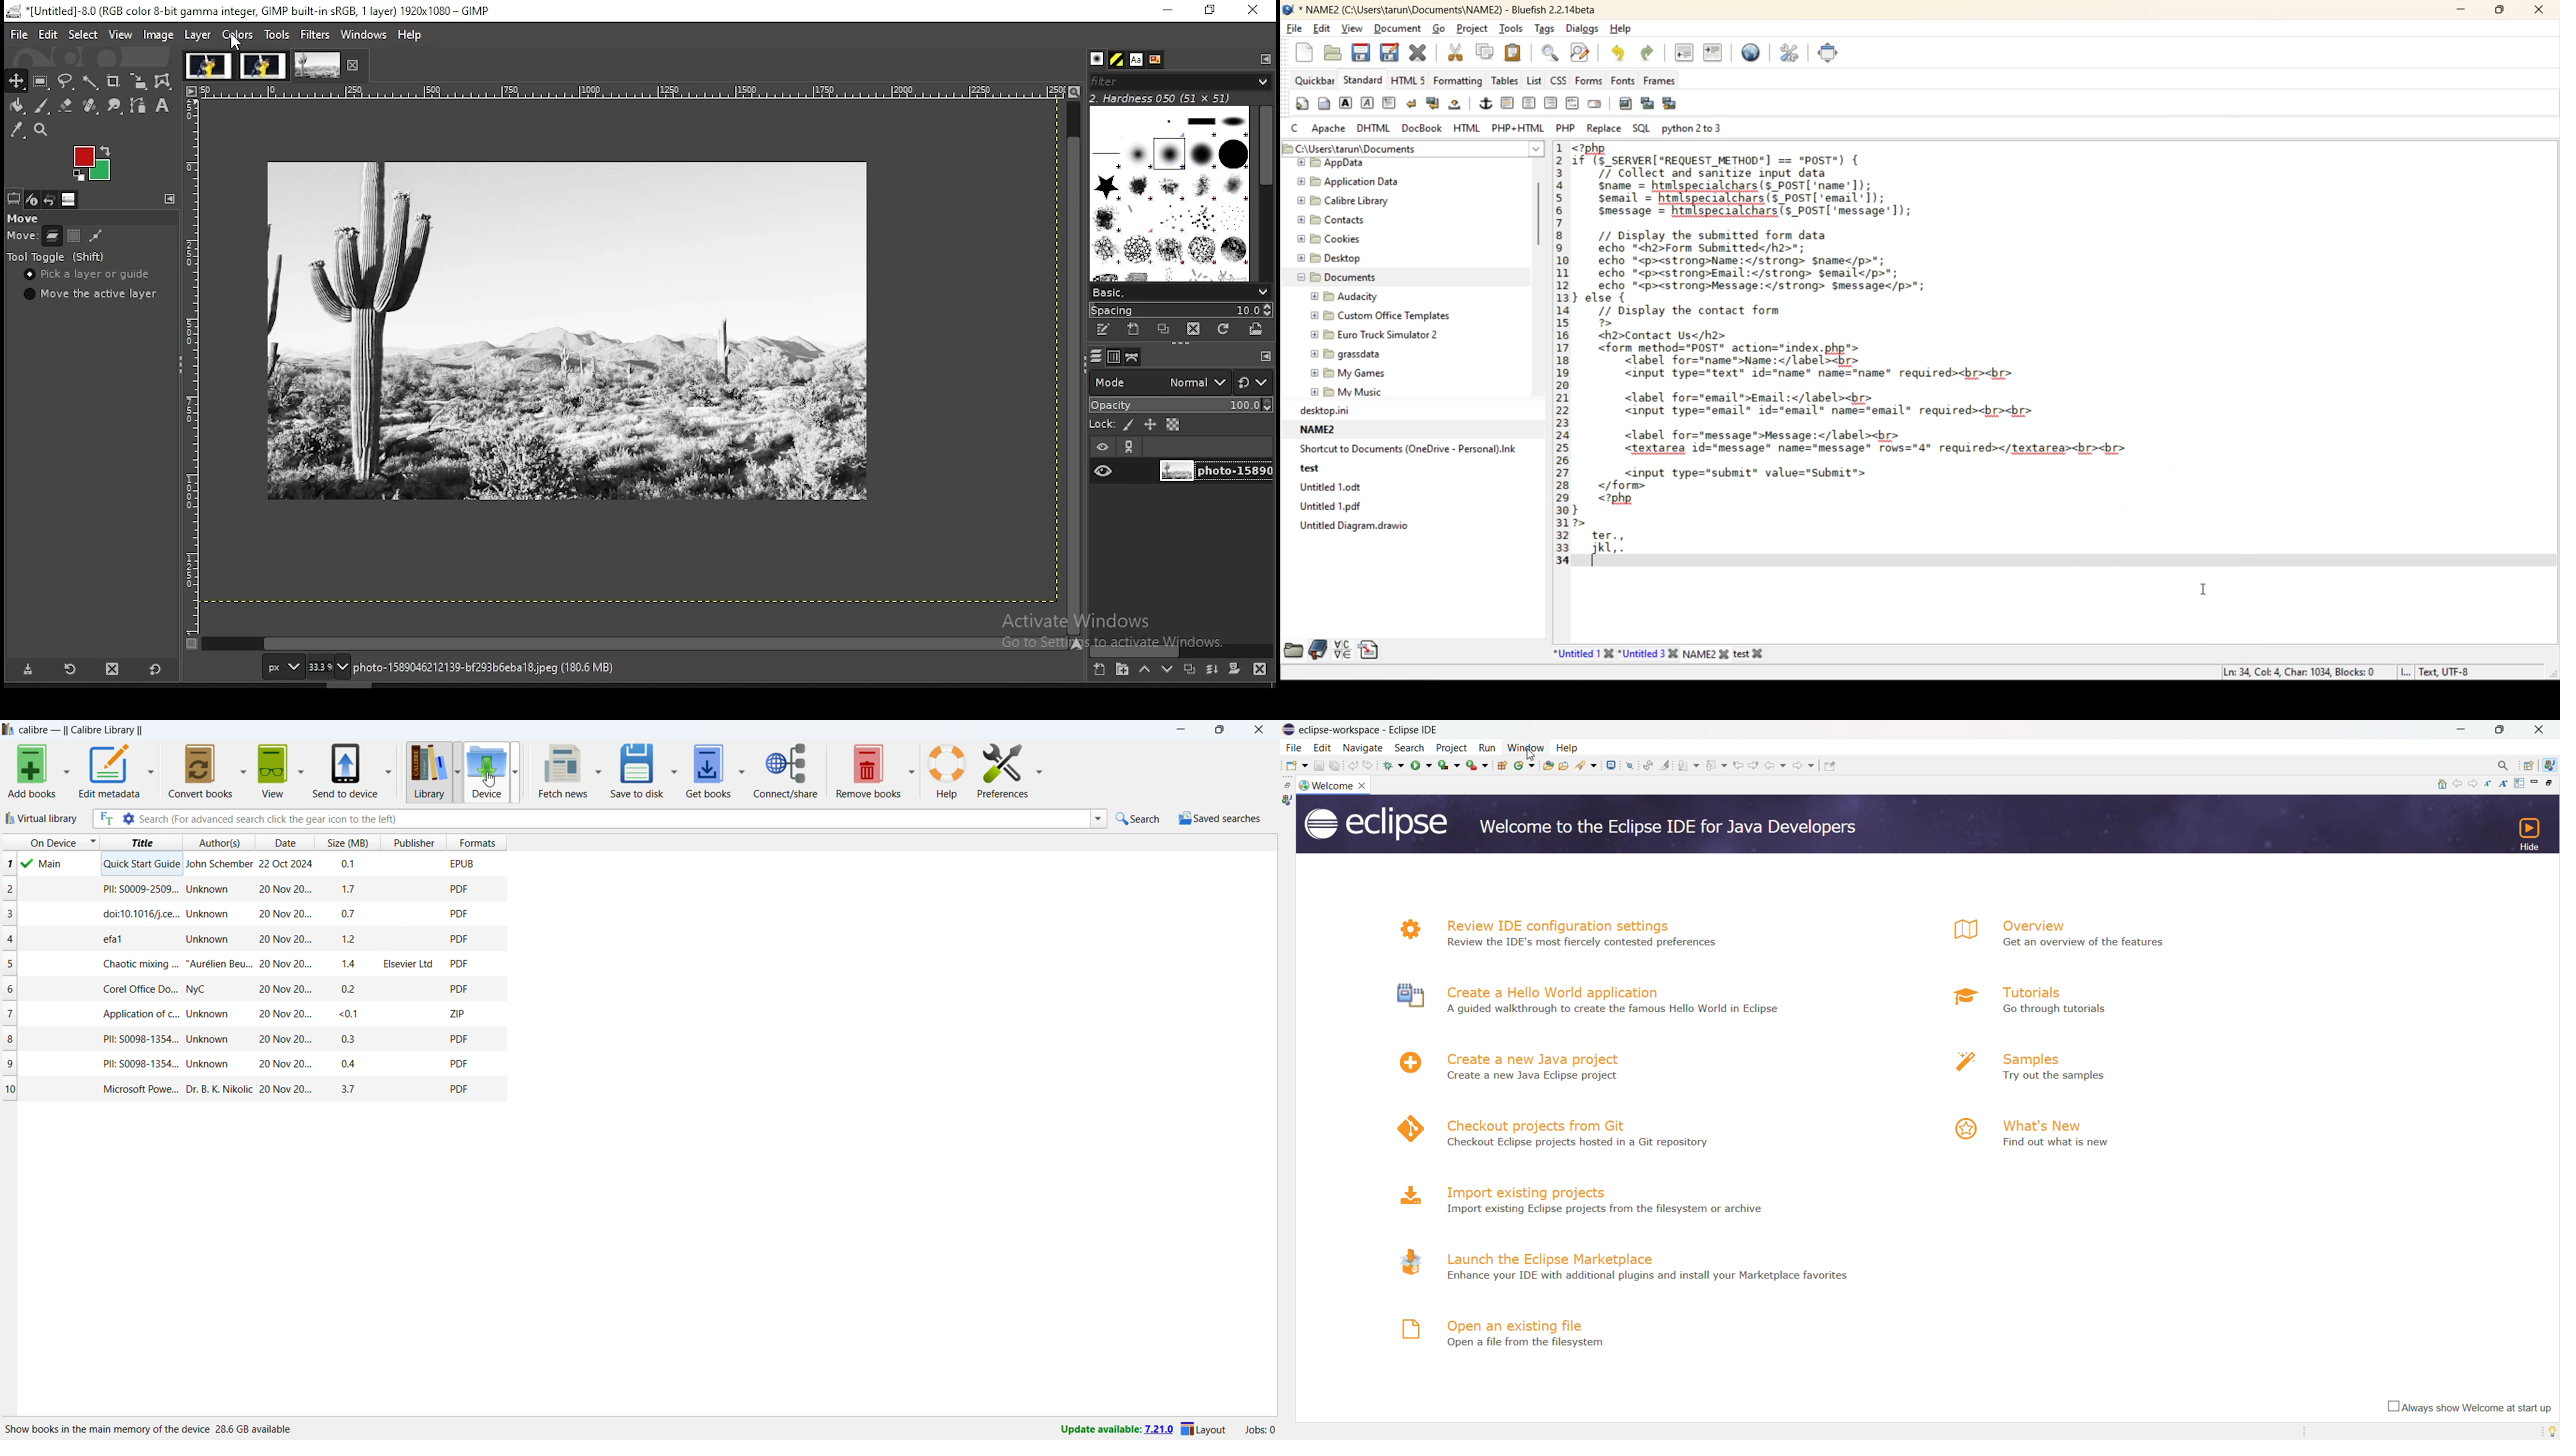  What do you see at coordinates (254, 939) in the screenshot?
I see `one book entry` at bounding box center [254, 939].